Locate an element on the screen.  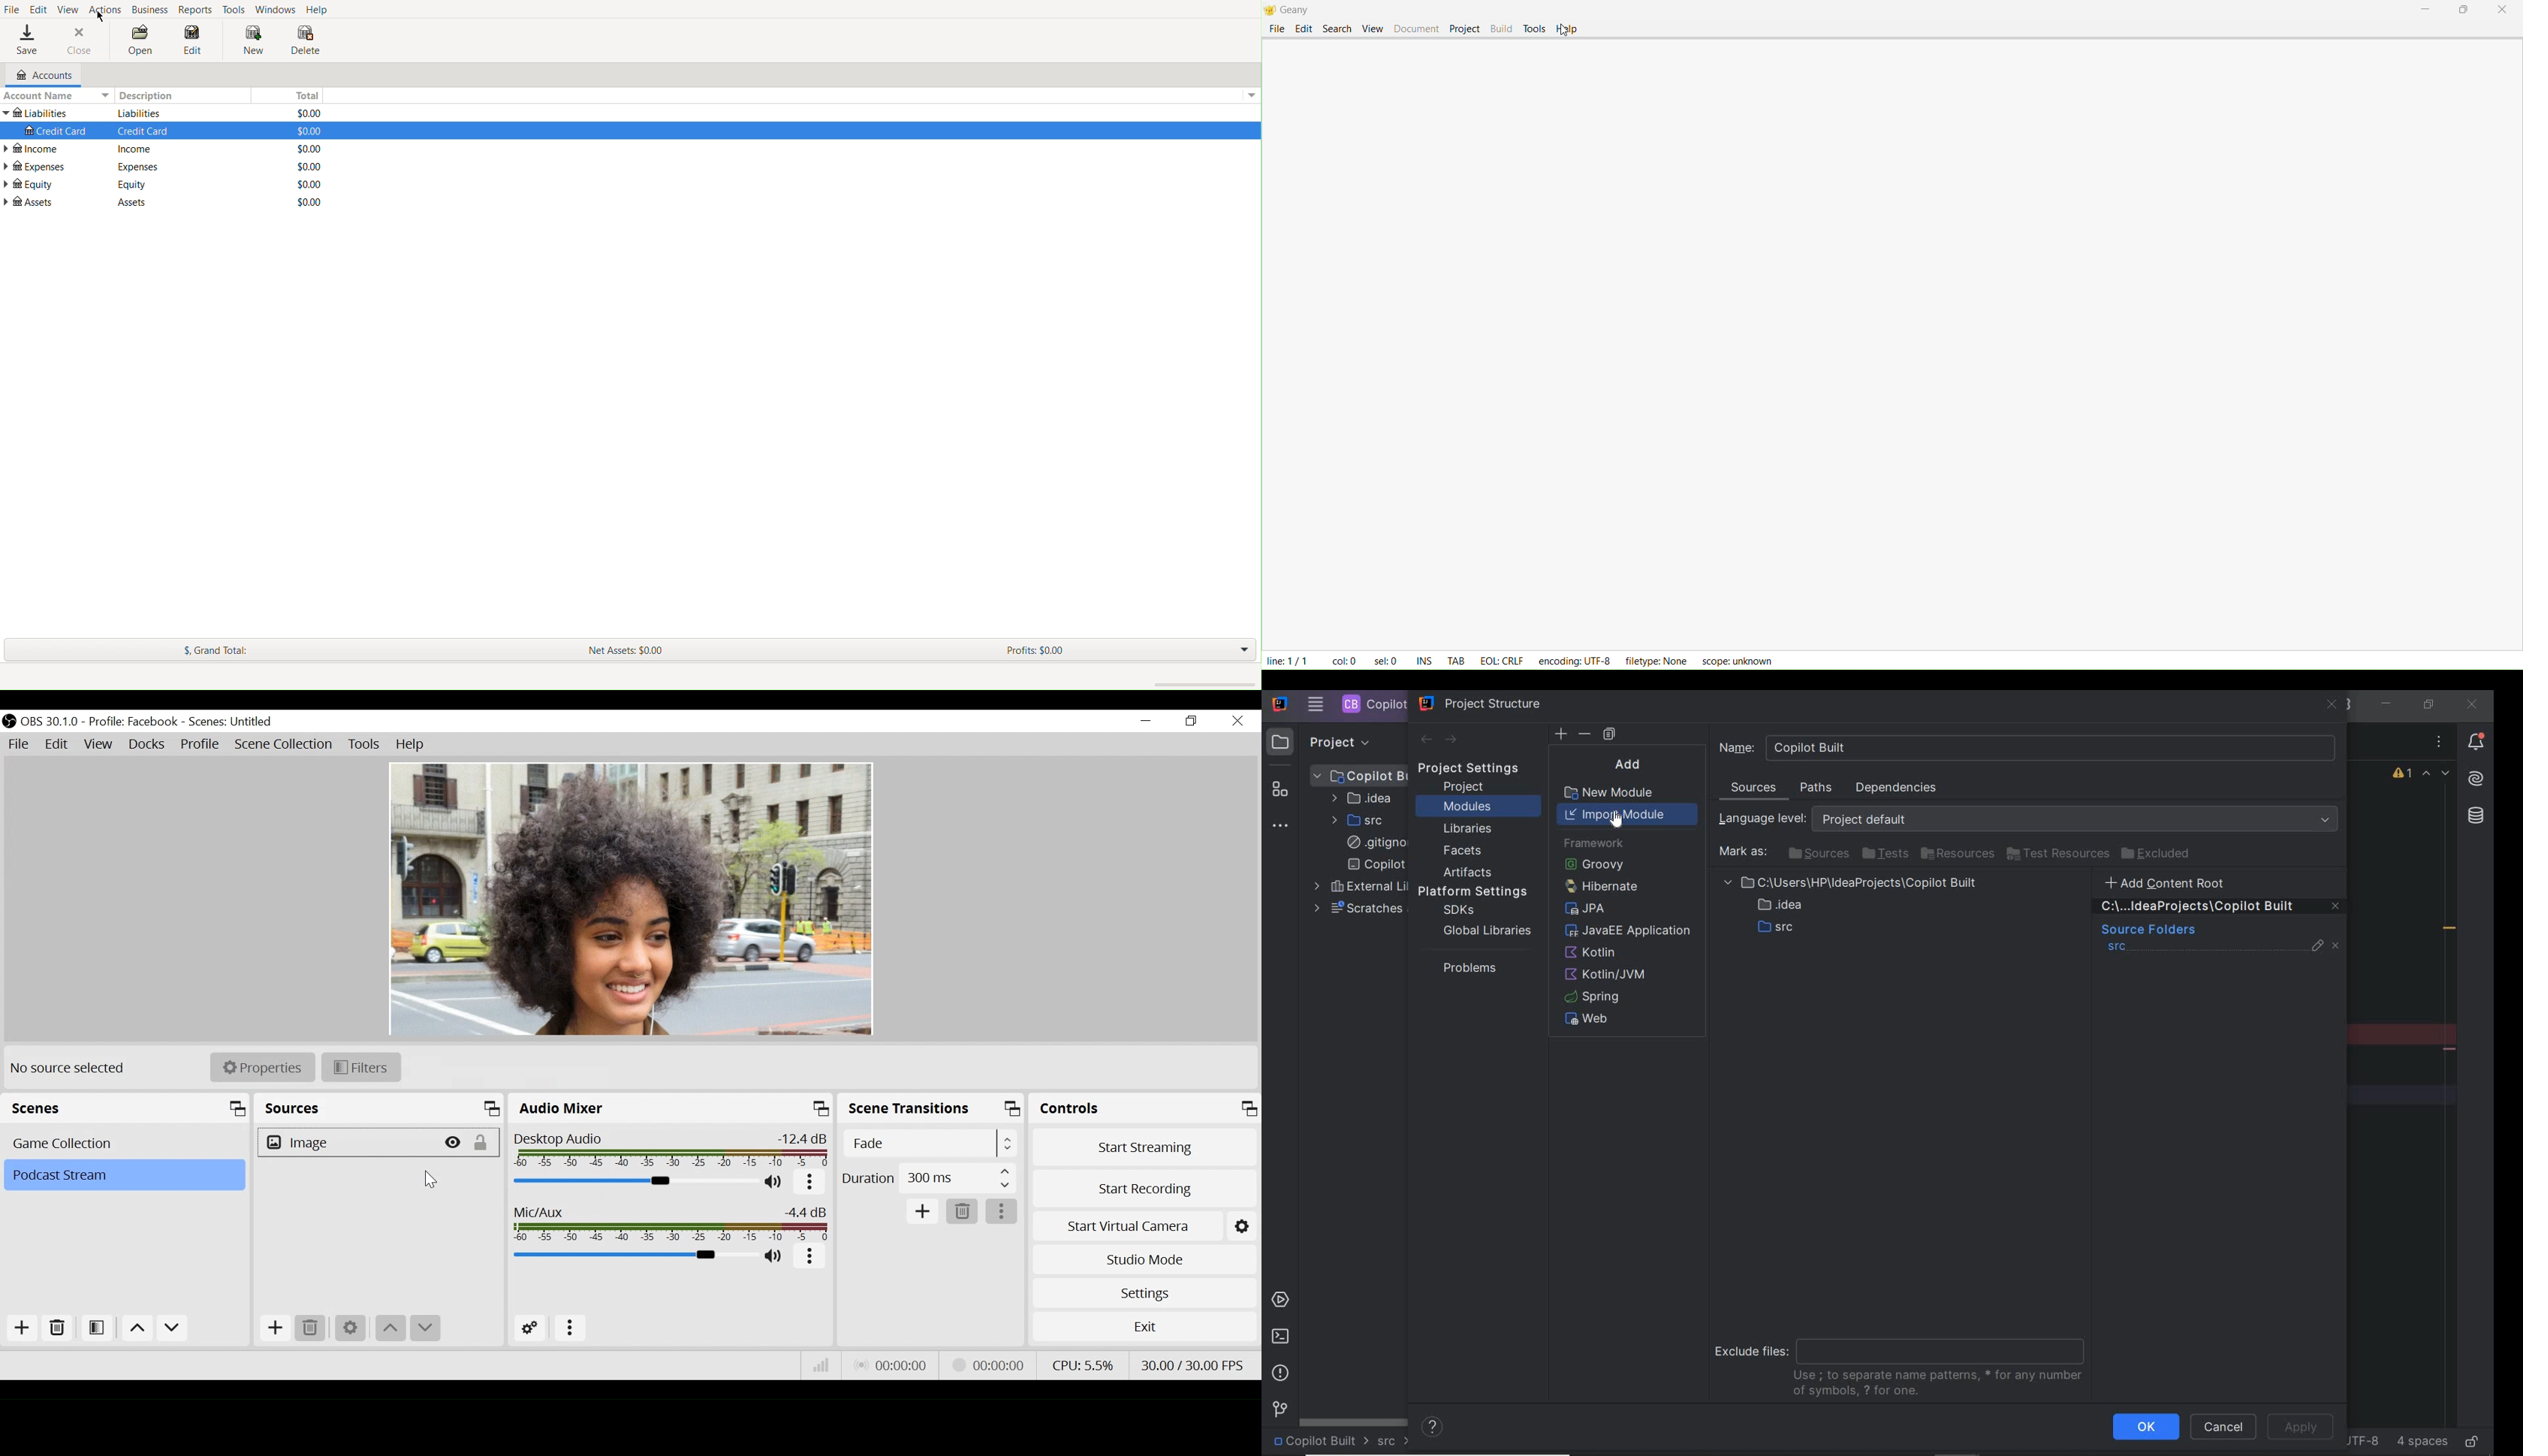
Mic/Aux  is located at coordinates (670, 1223).